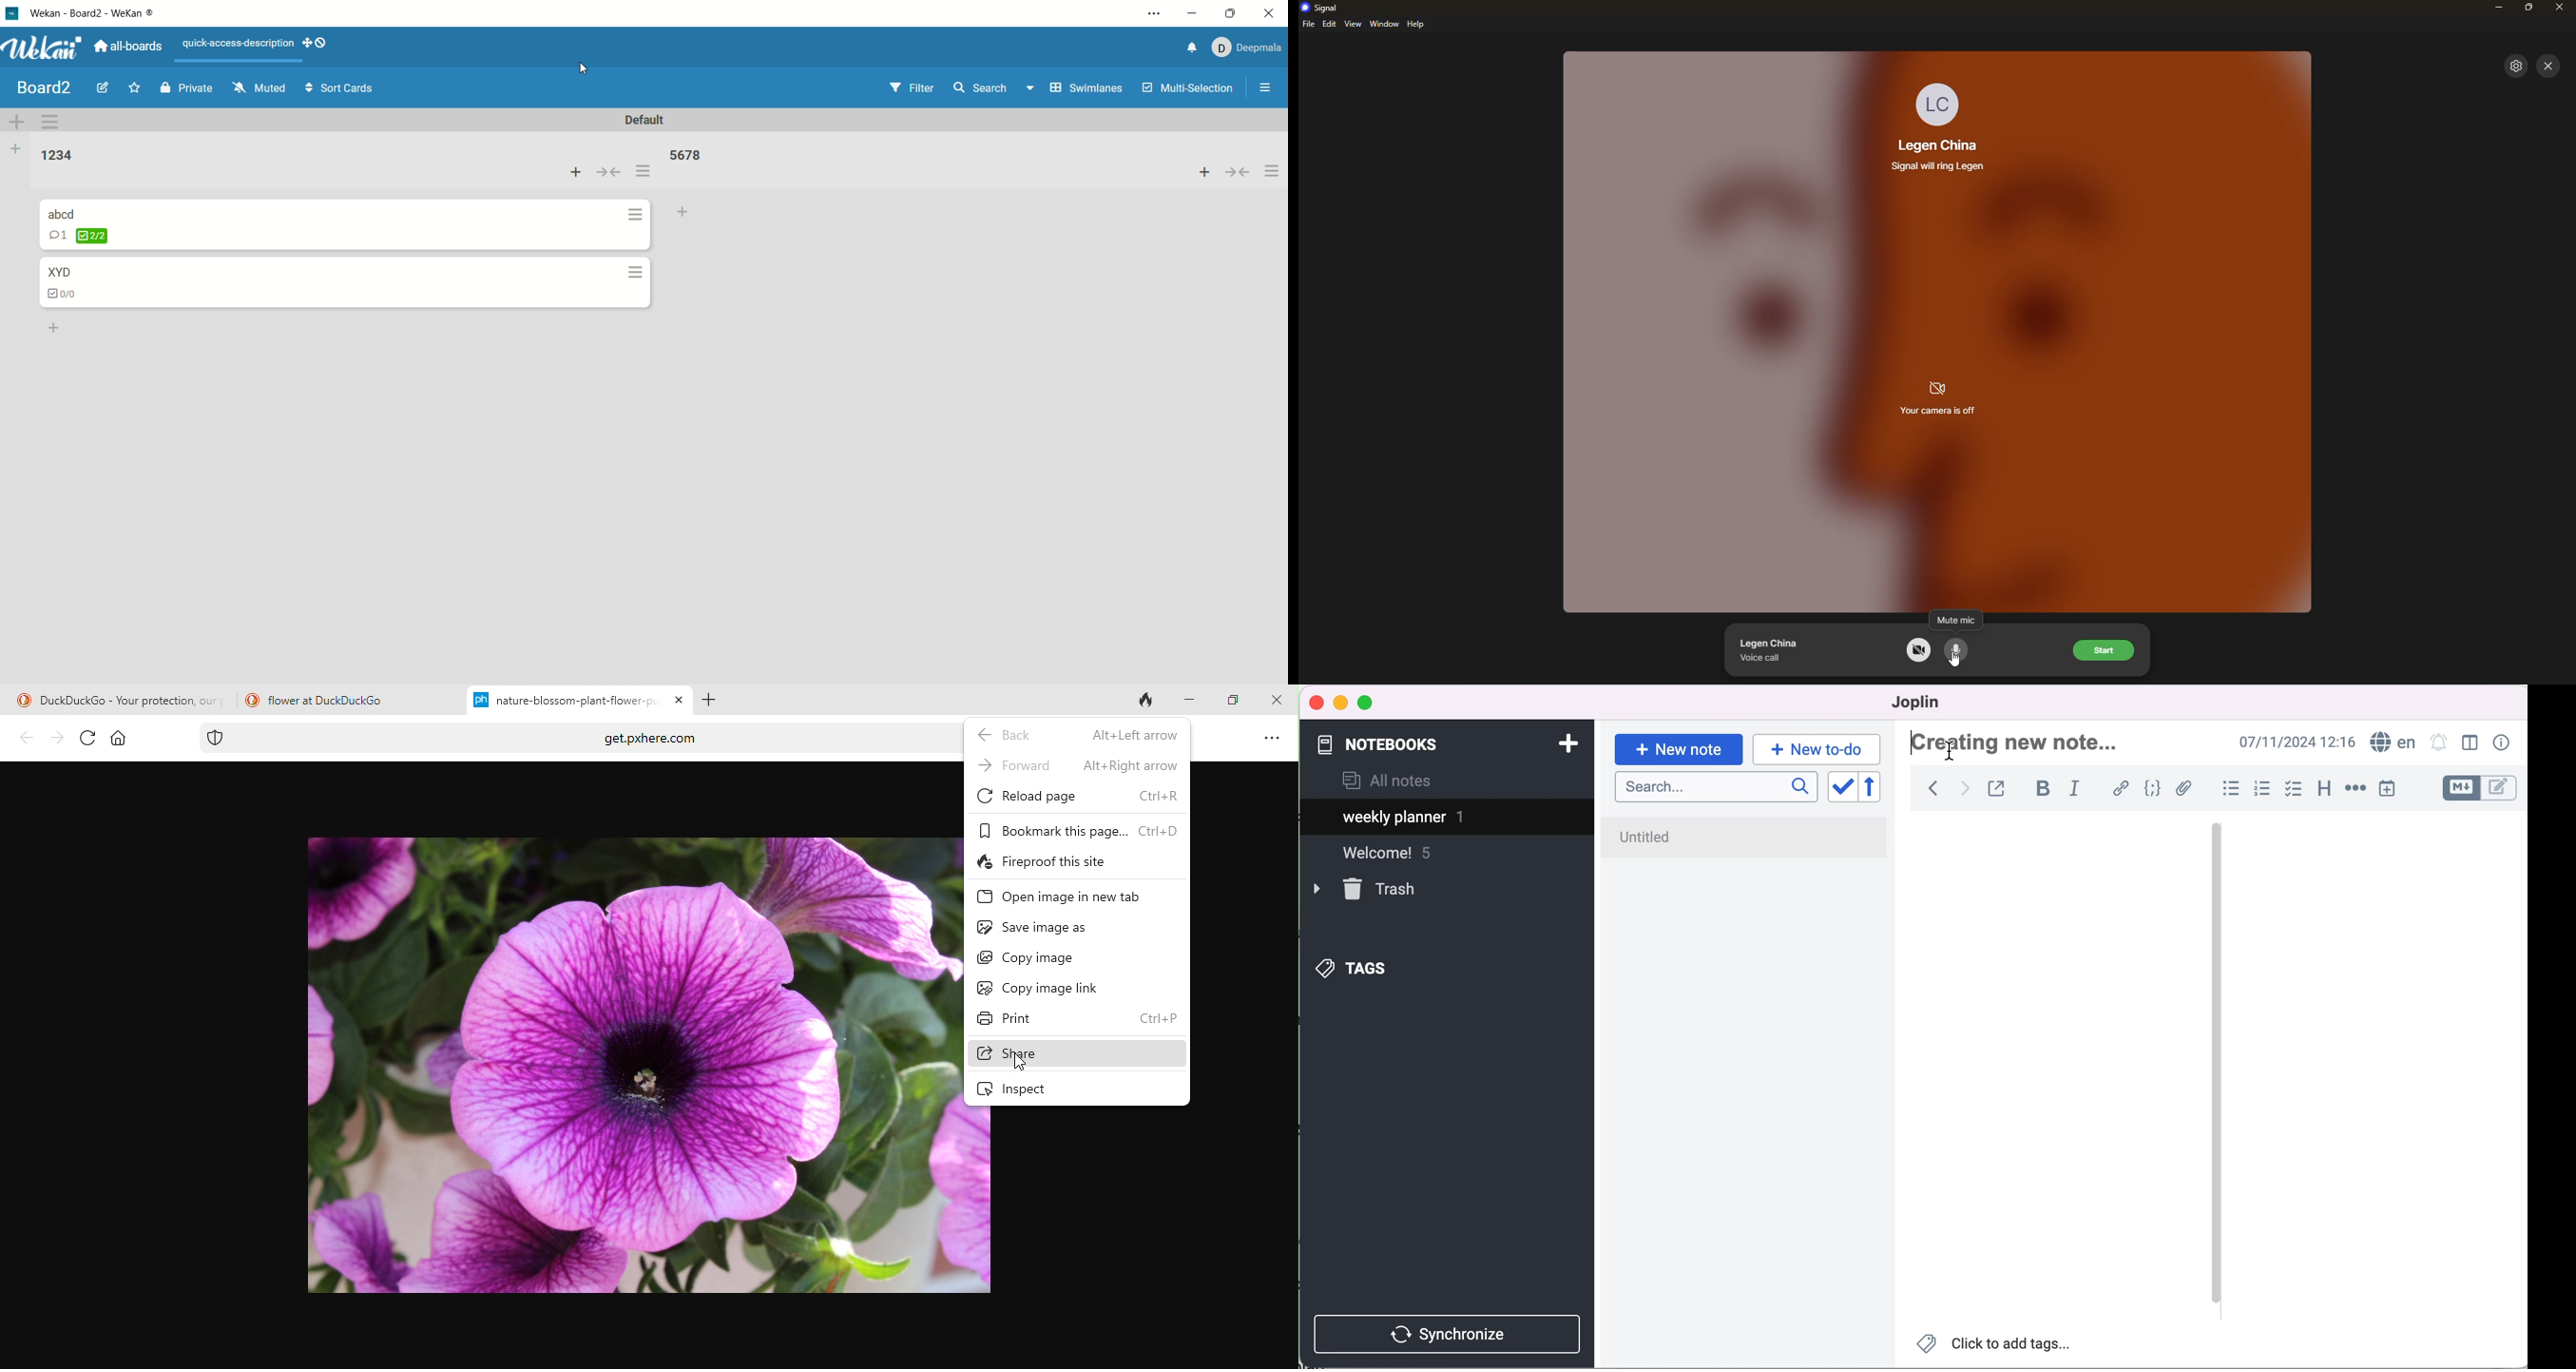  I want to click on add card, so click(689, 211).